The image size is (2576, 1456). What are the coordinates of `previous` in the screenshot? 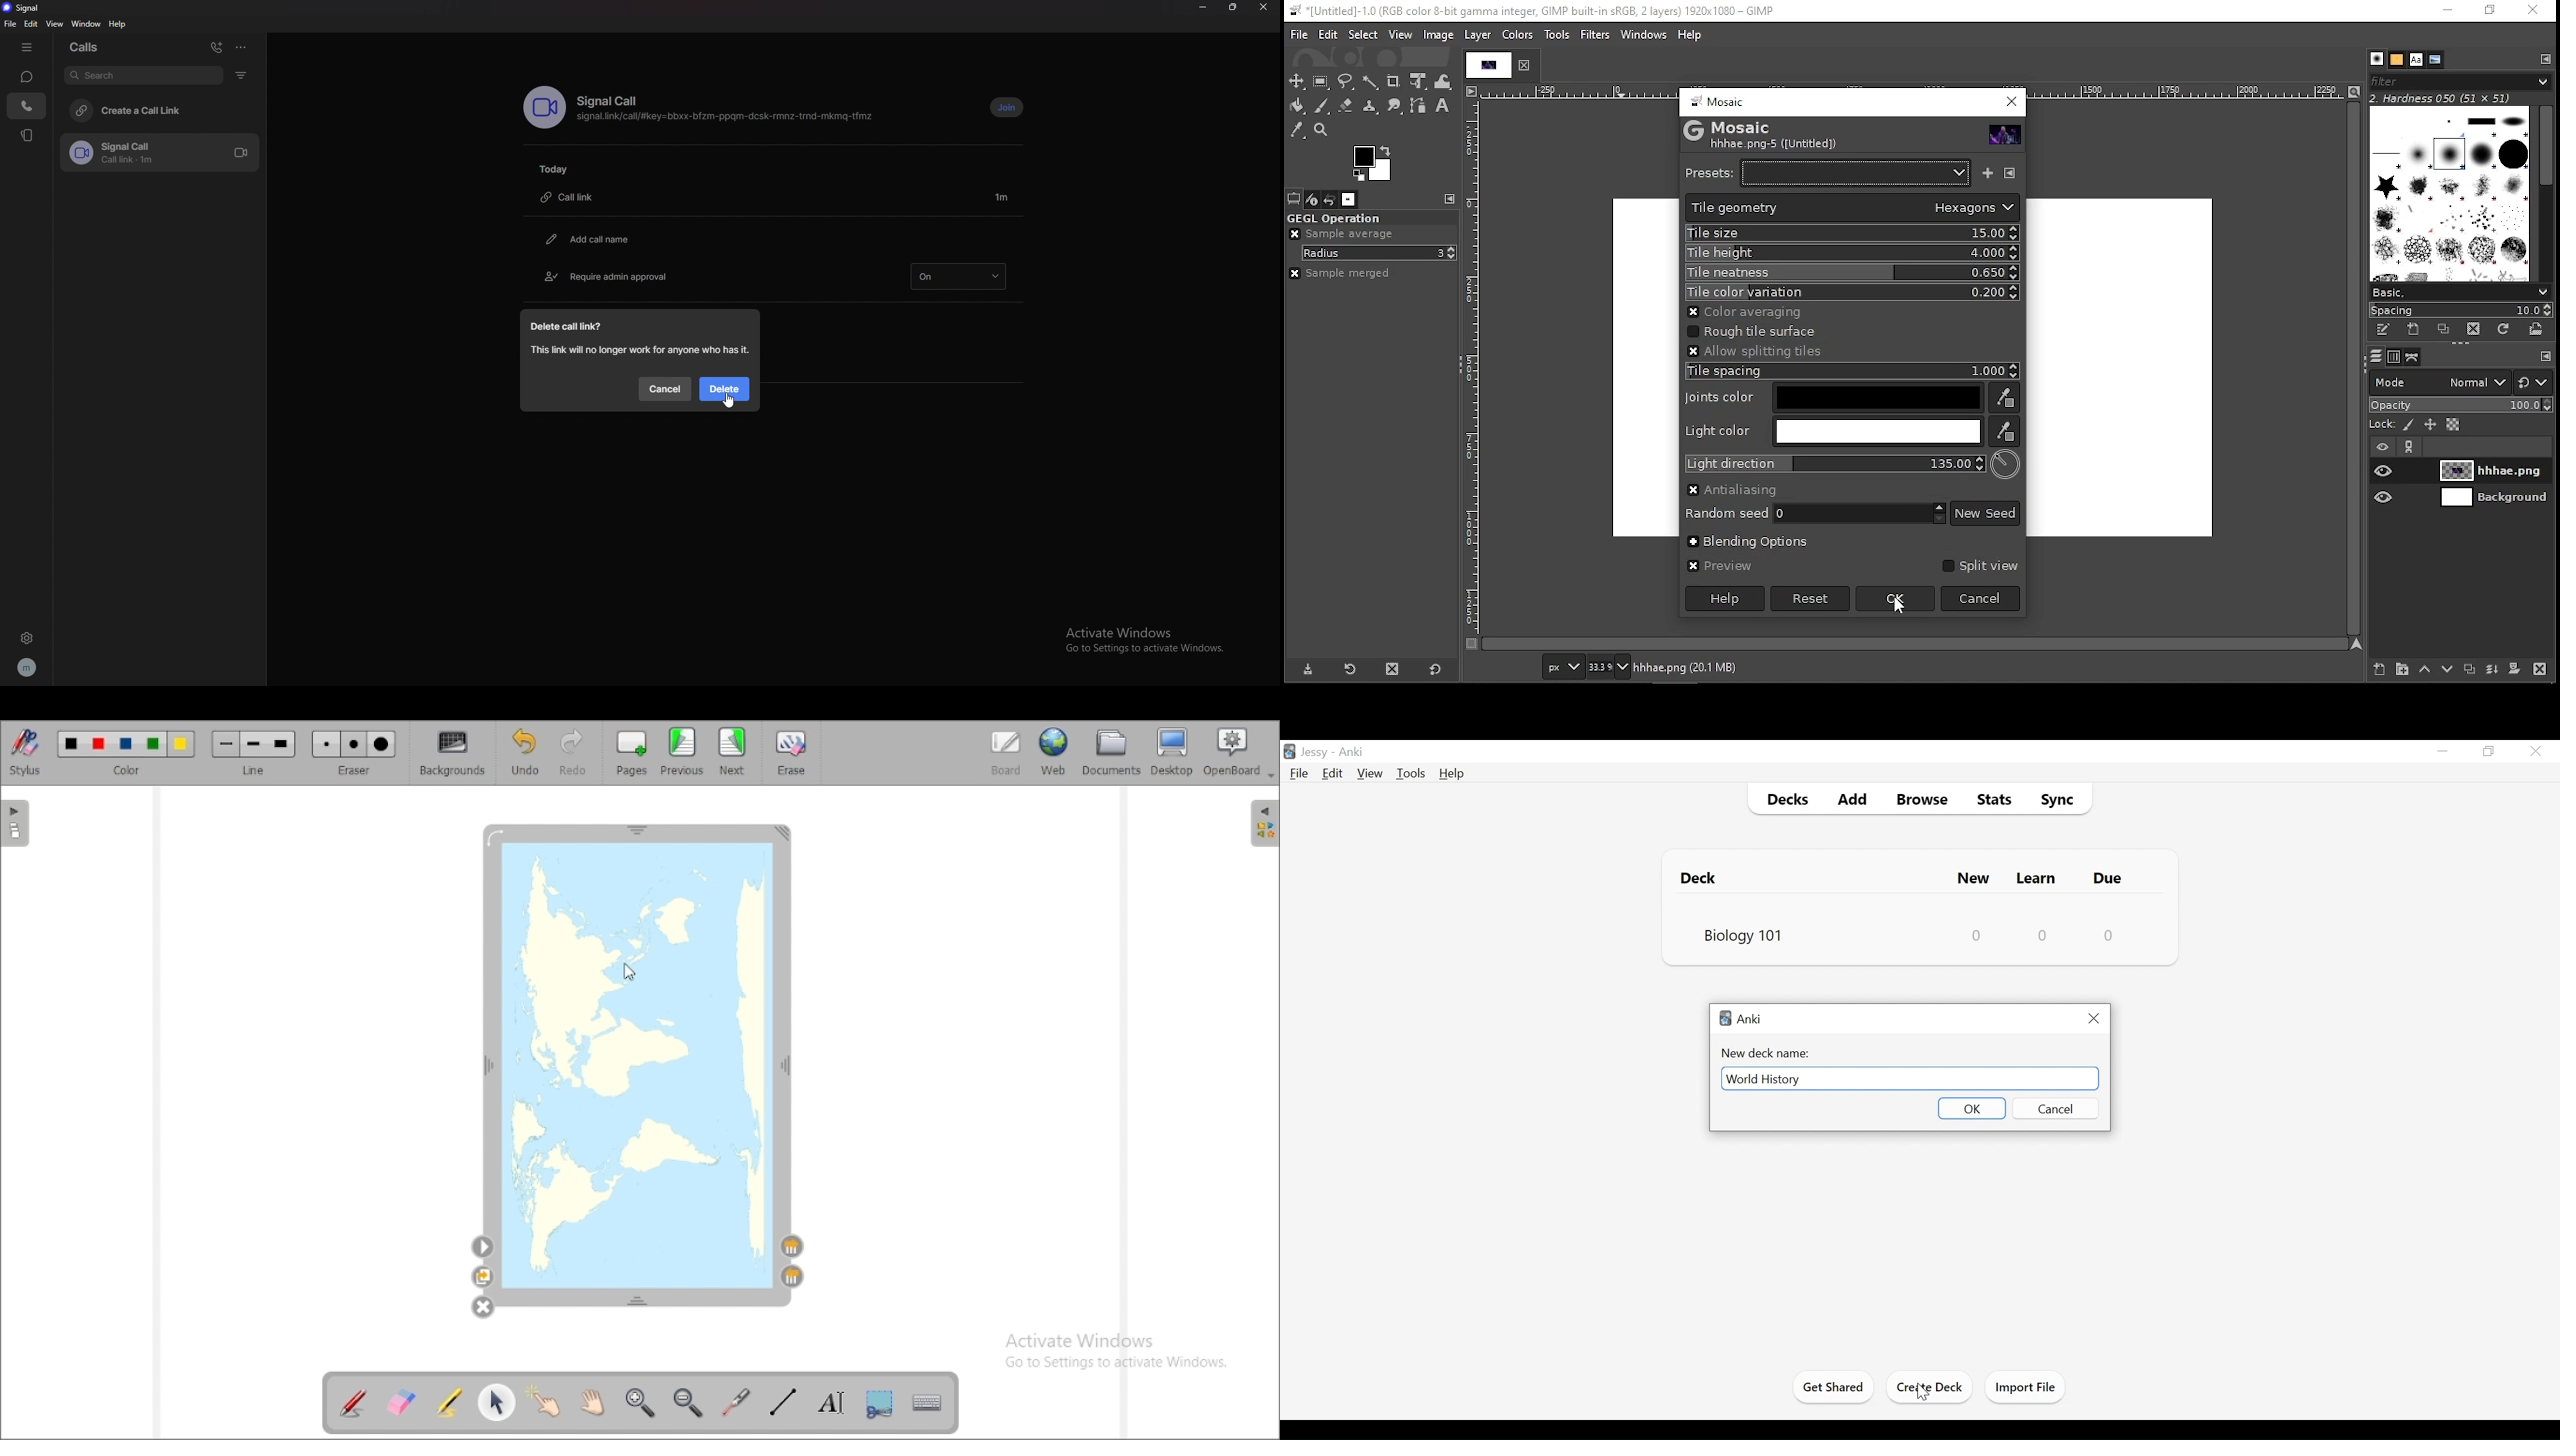 It's located at (682, 751).